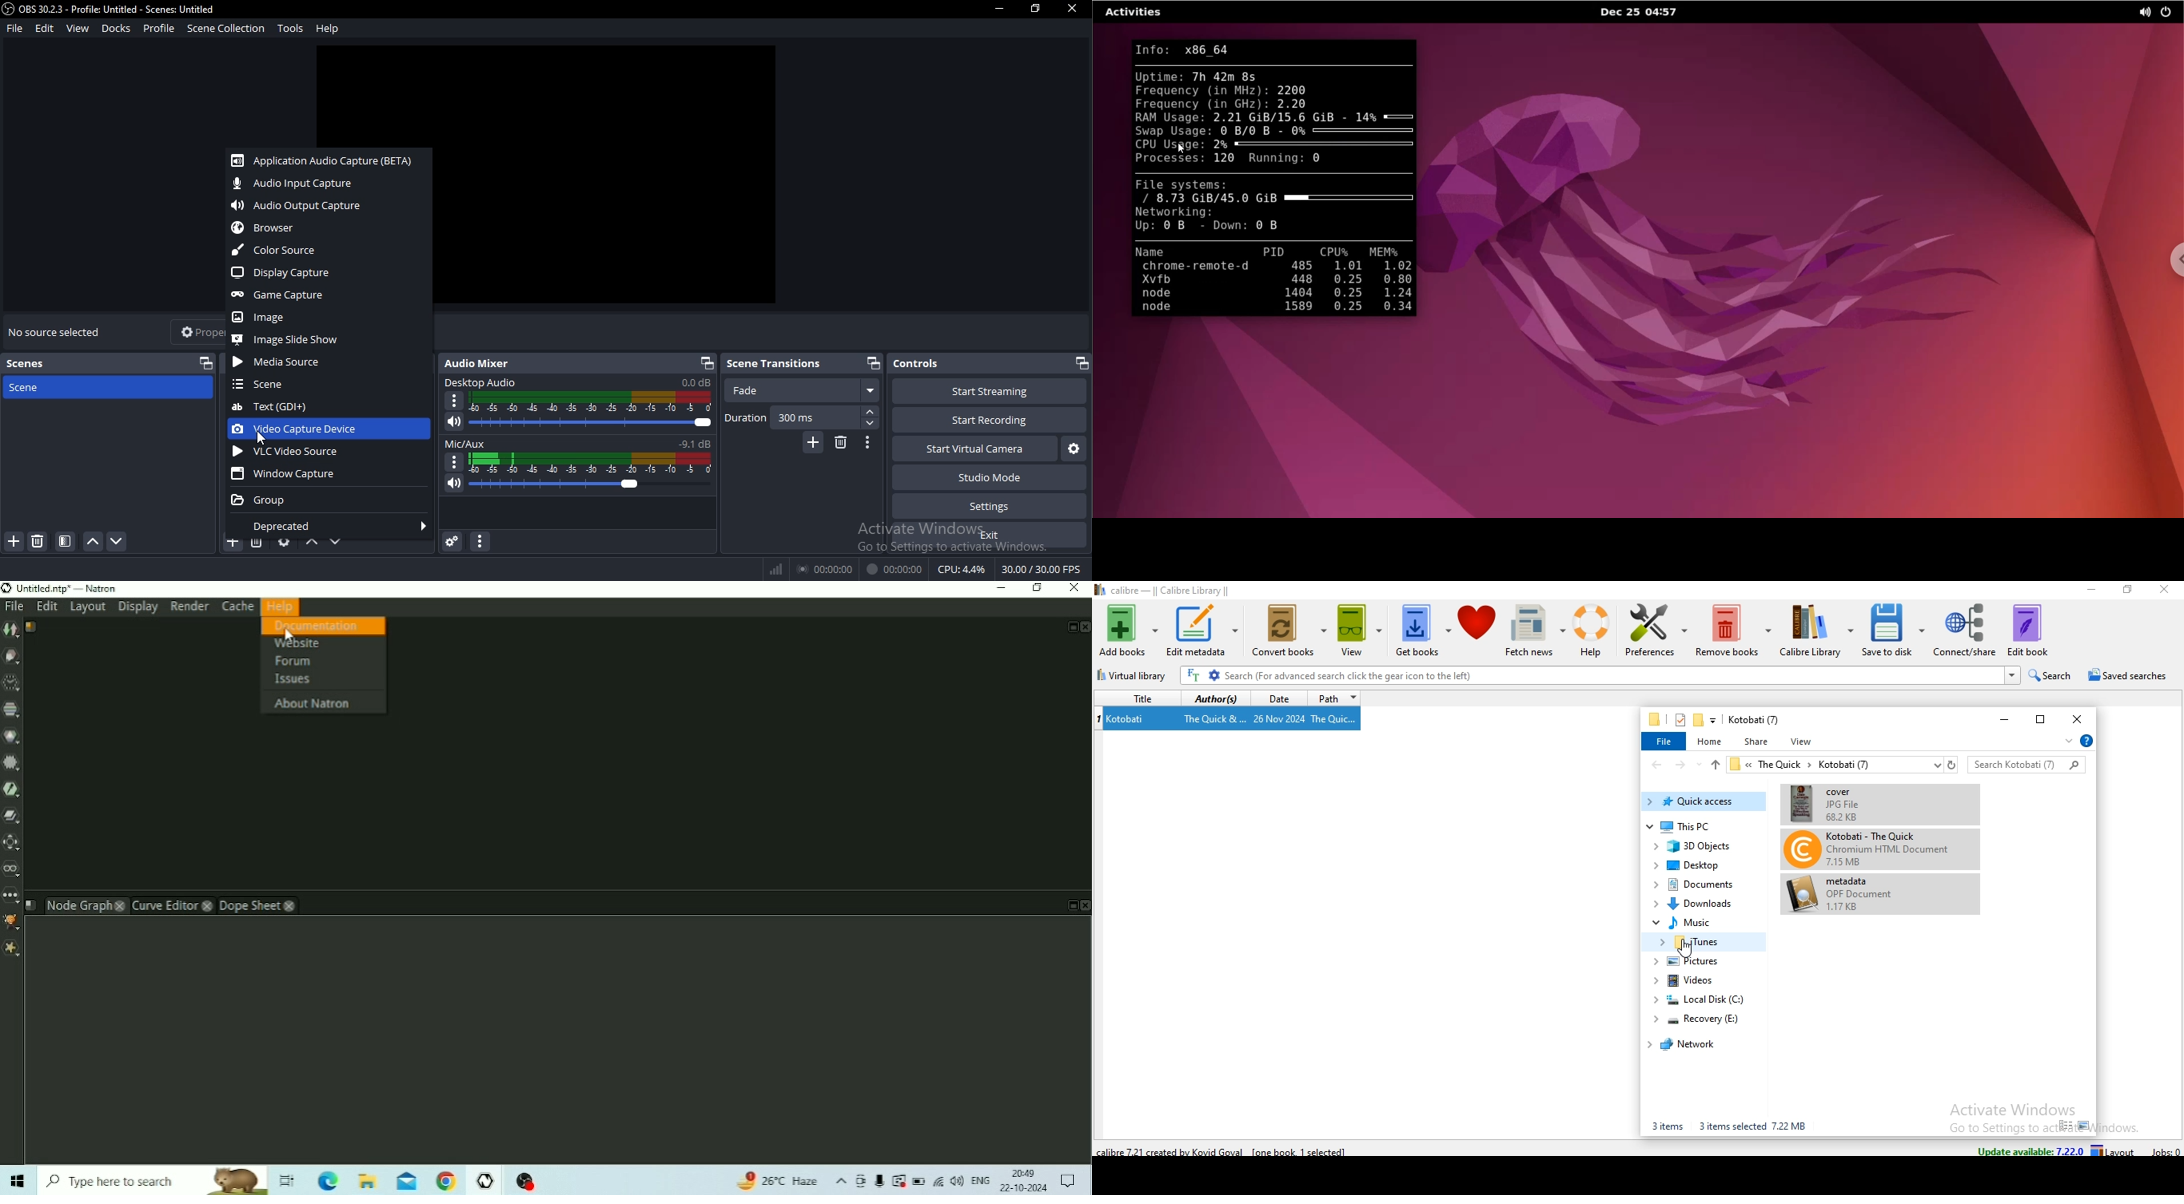 This screenshot has height=1204, width=2184. Describe the element at coordinates (1754, 1126) in the screenshot. I see `3 items selected 7.22 MB` at that location.